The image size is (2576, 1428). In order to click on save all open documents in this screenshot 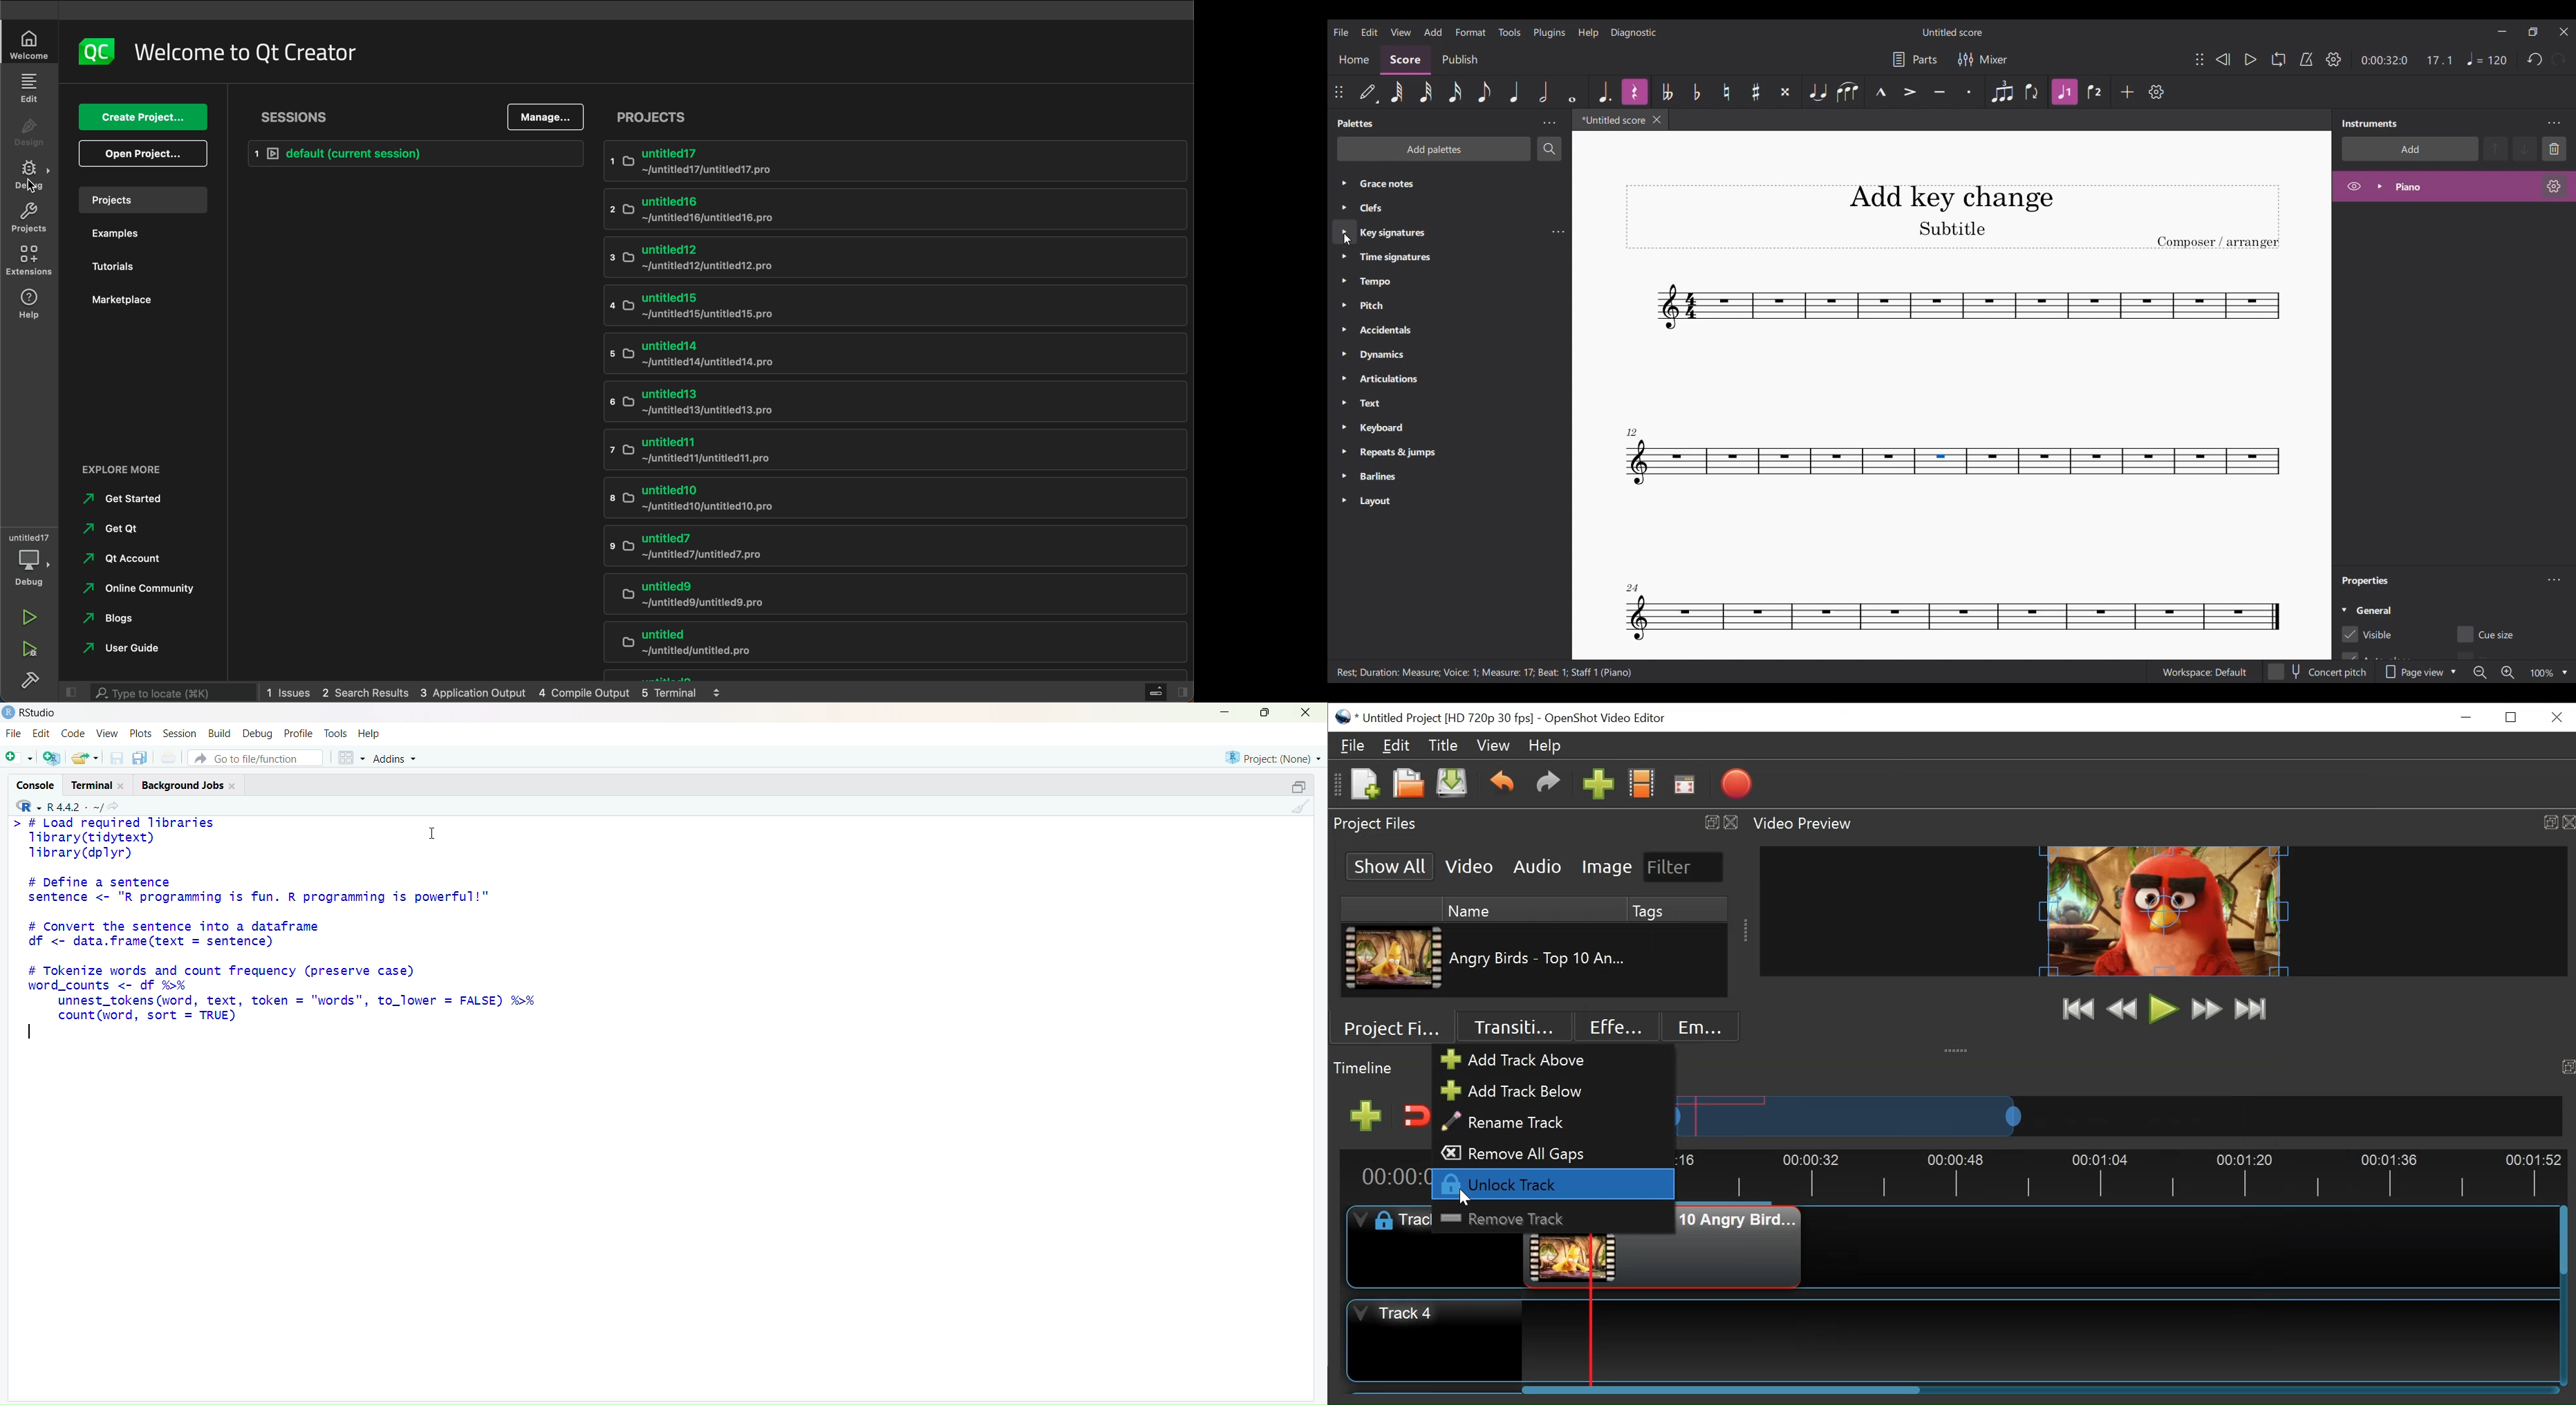, I will do `click(142, 758)`.